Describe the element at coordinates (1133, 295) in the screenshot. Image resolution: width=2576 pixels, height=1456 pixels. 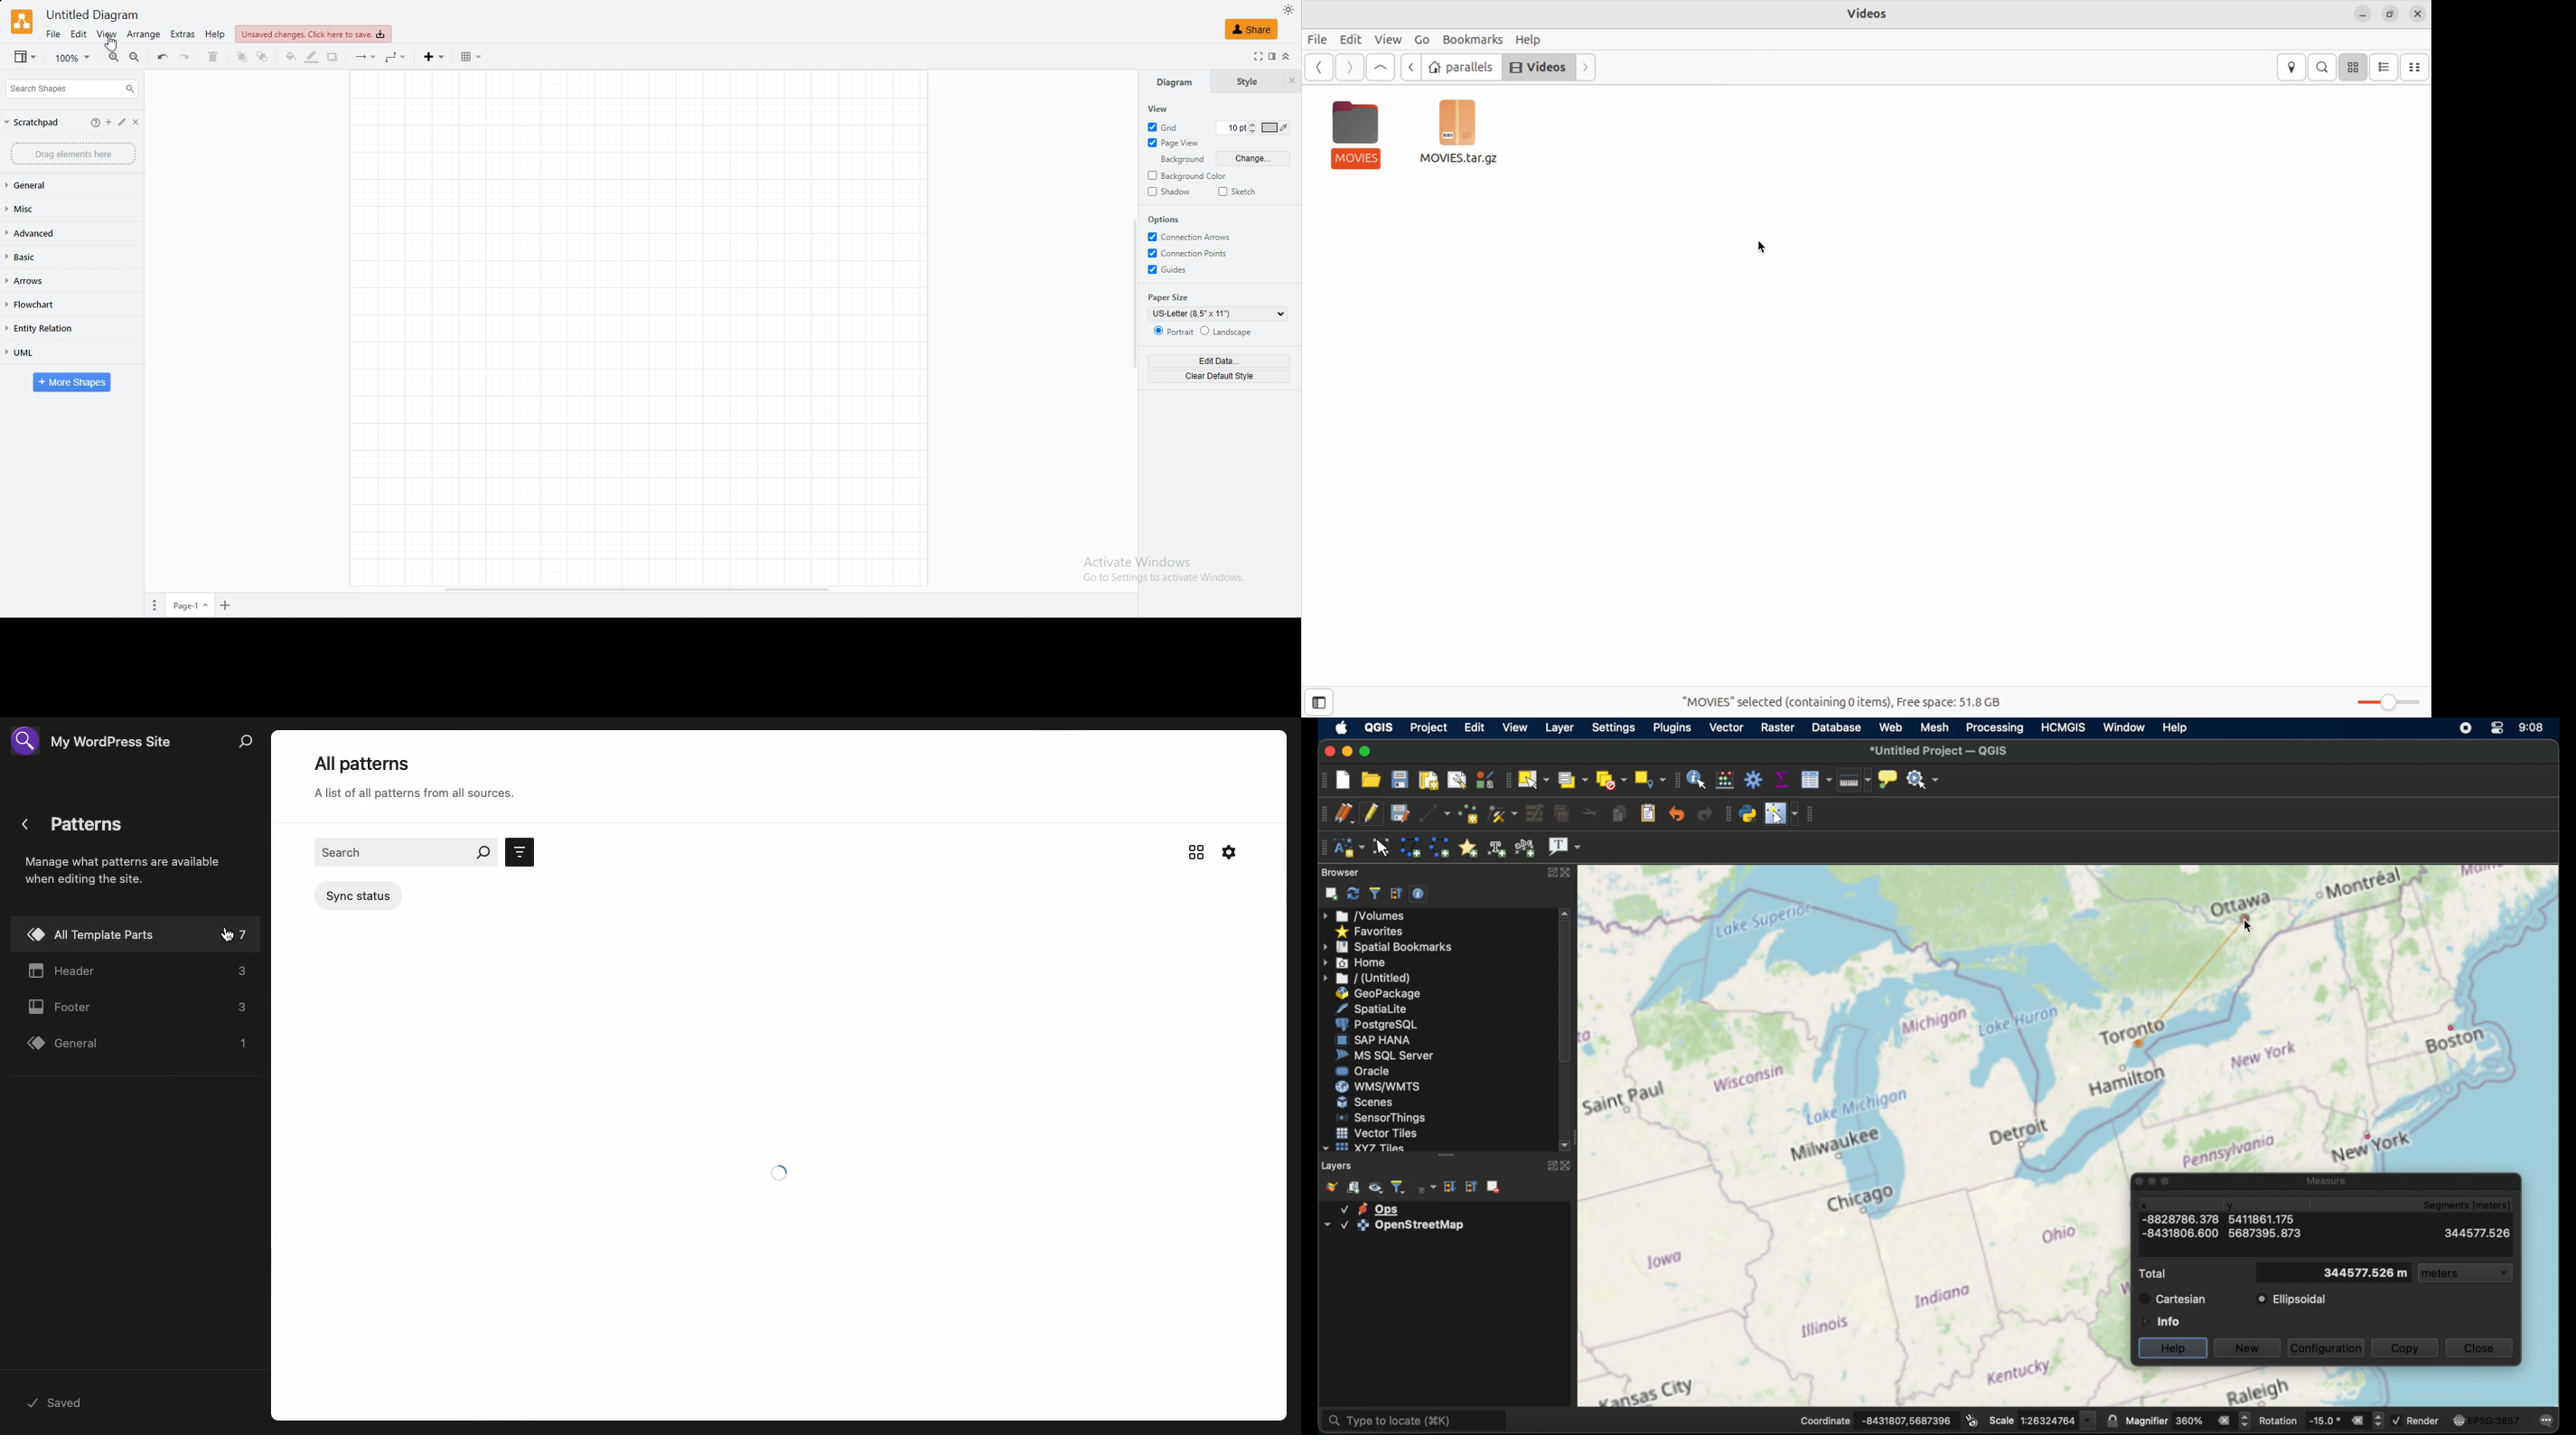
I see `scroll bar` at that location.